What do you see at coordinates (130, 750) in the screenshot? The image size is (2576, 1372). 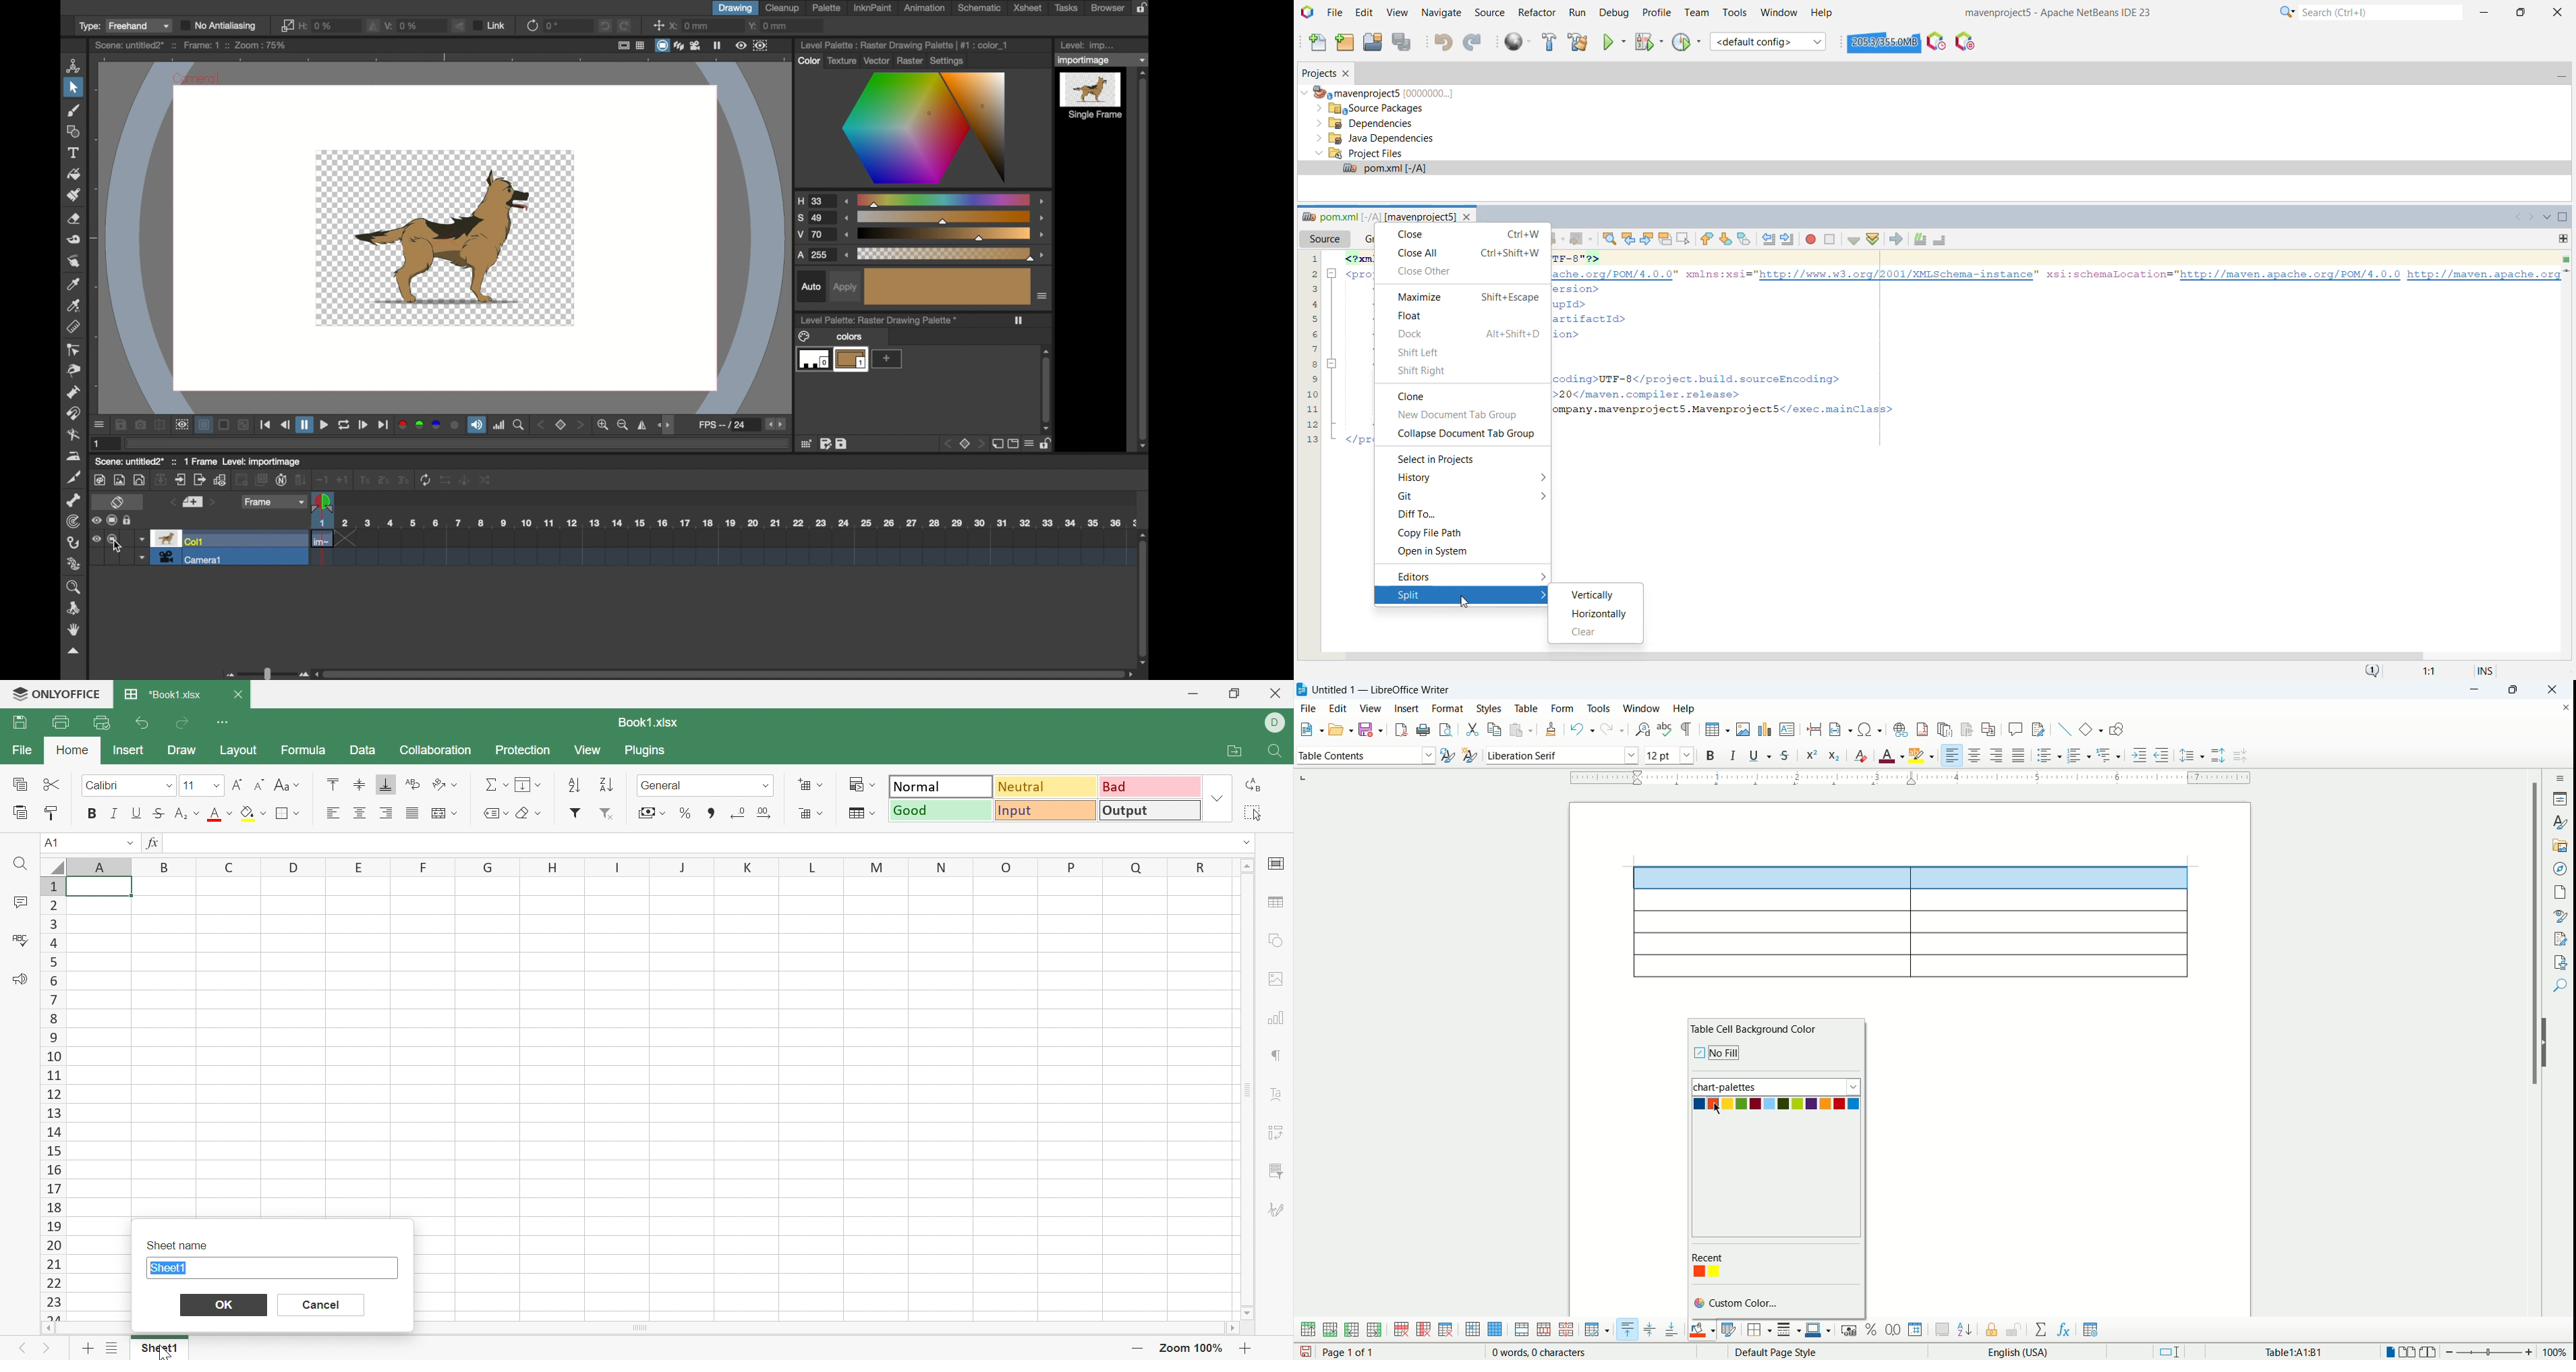 I see `Insert` at bounding box center [130, 750].